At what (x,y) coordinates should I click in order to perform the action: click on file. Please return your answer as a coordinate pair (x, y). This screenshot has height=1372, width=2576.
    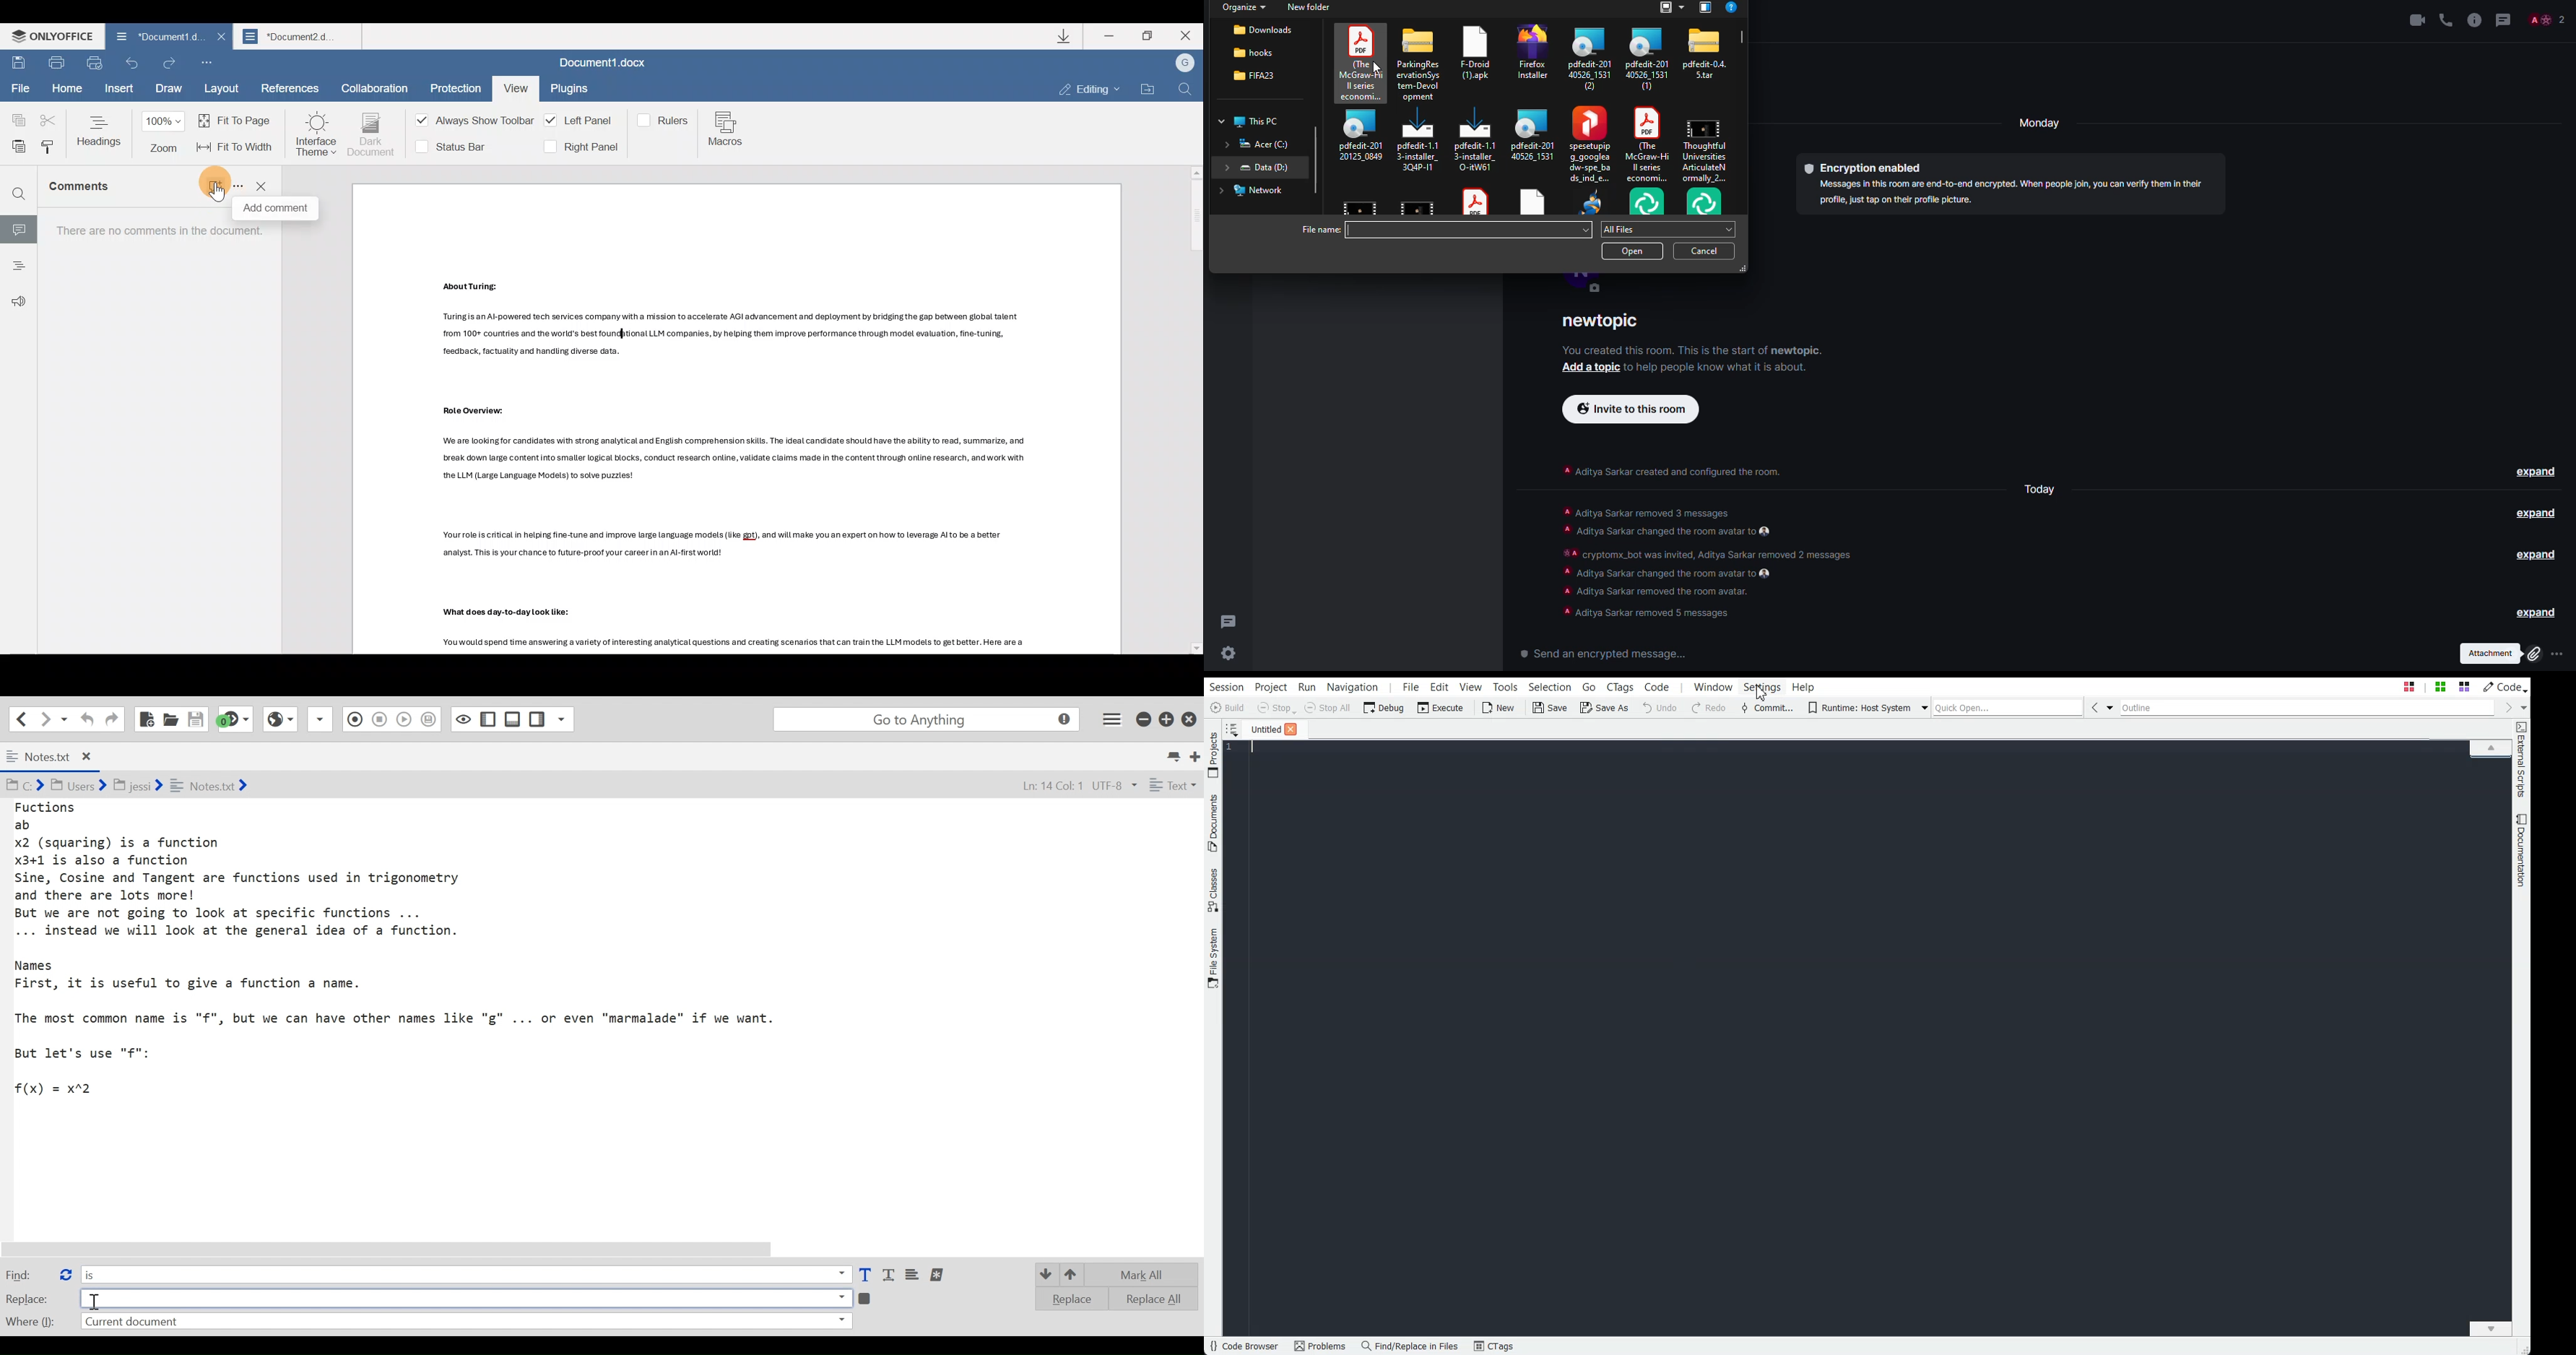
    Looking at the image, I should click on (1590, 57).